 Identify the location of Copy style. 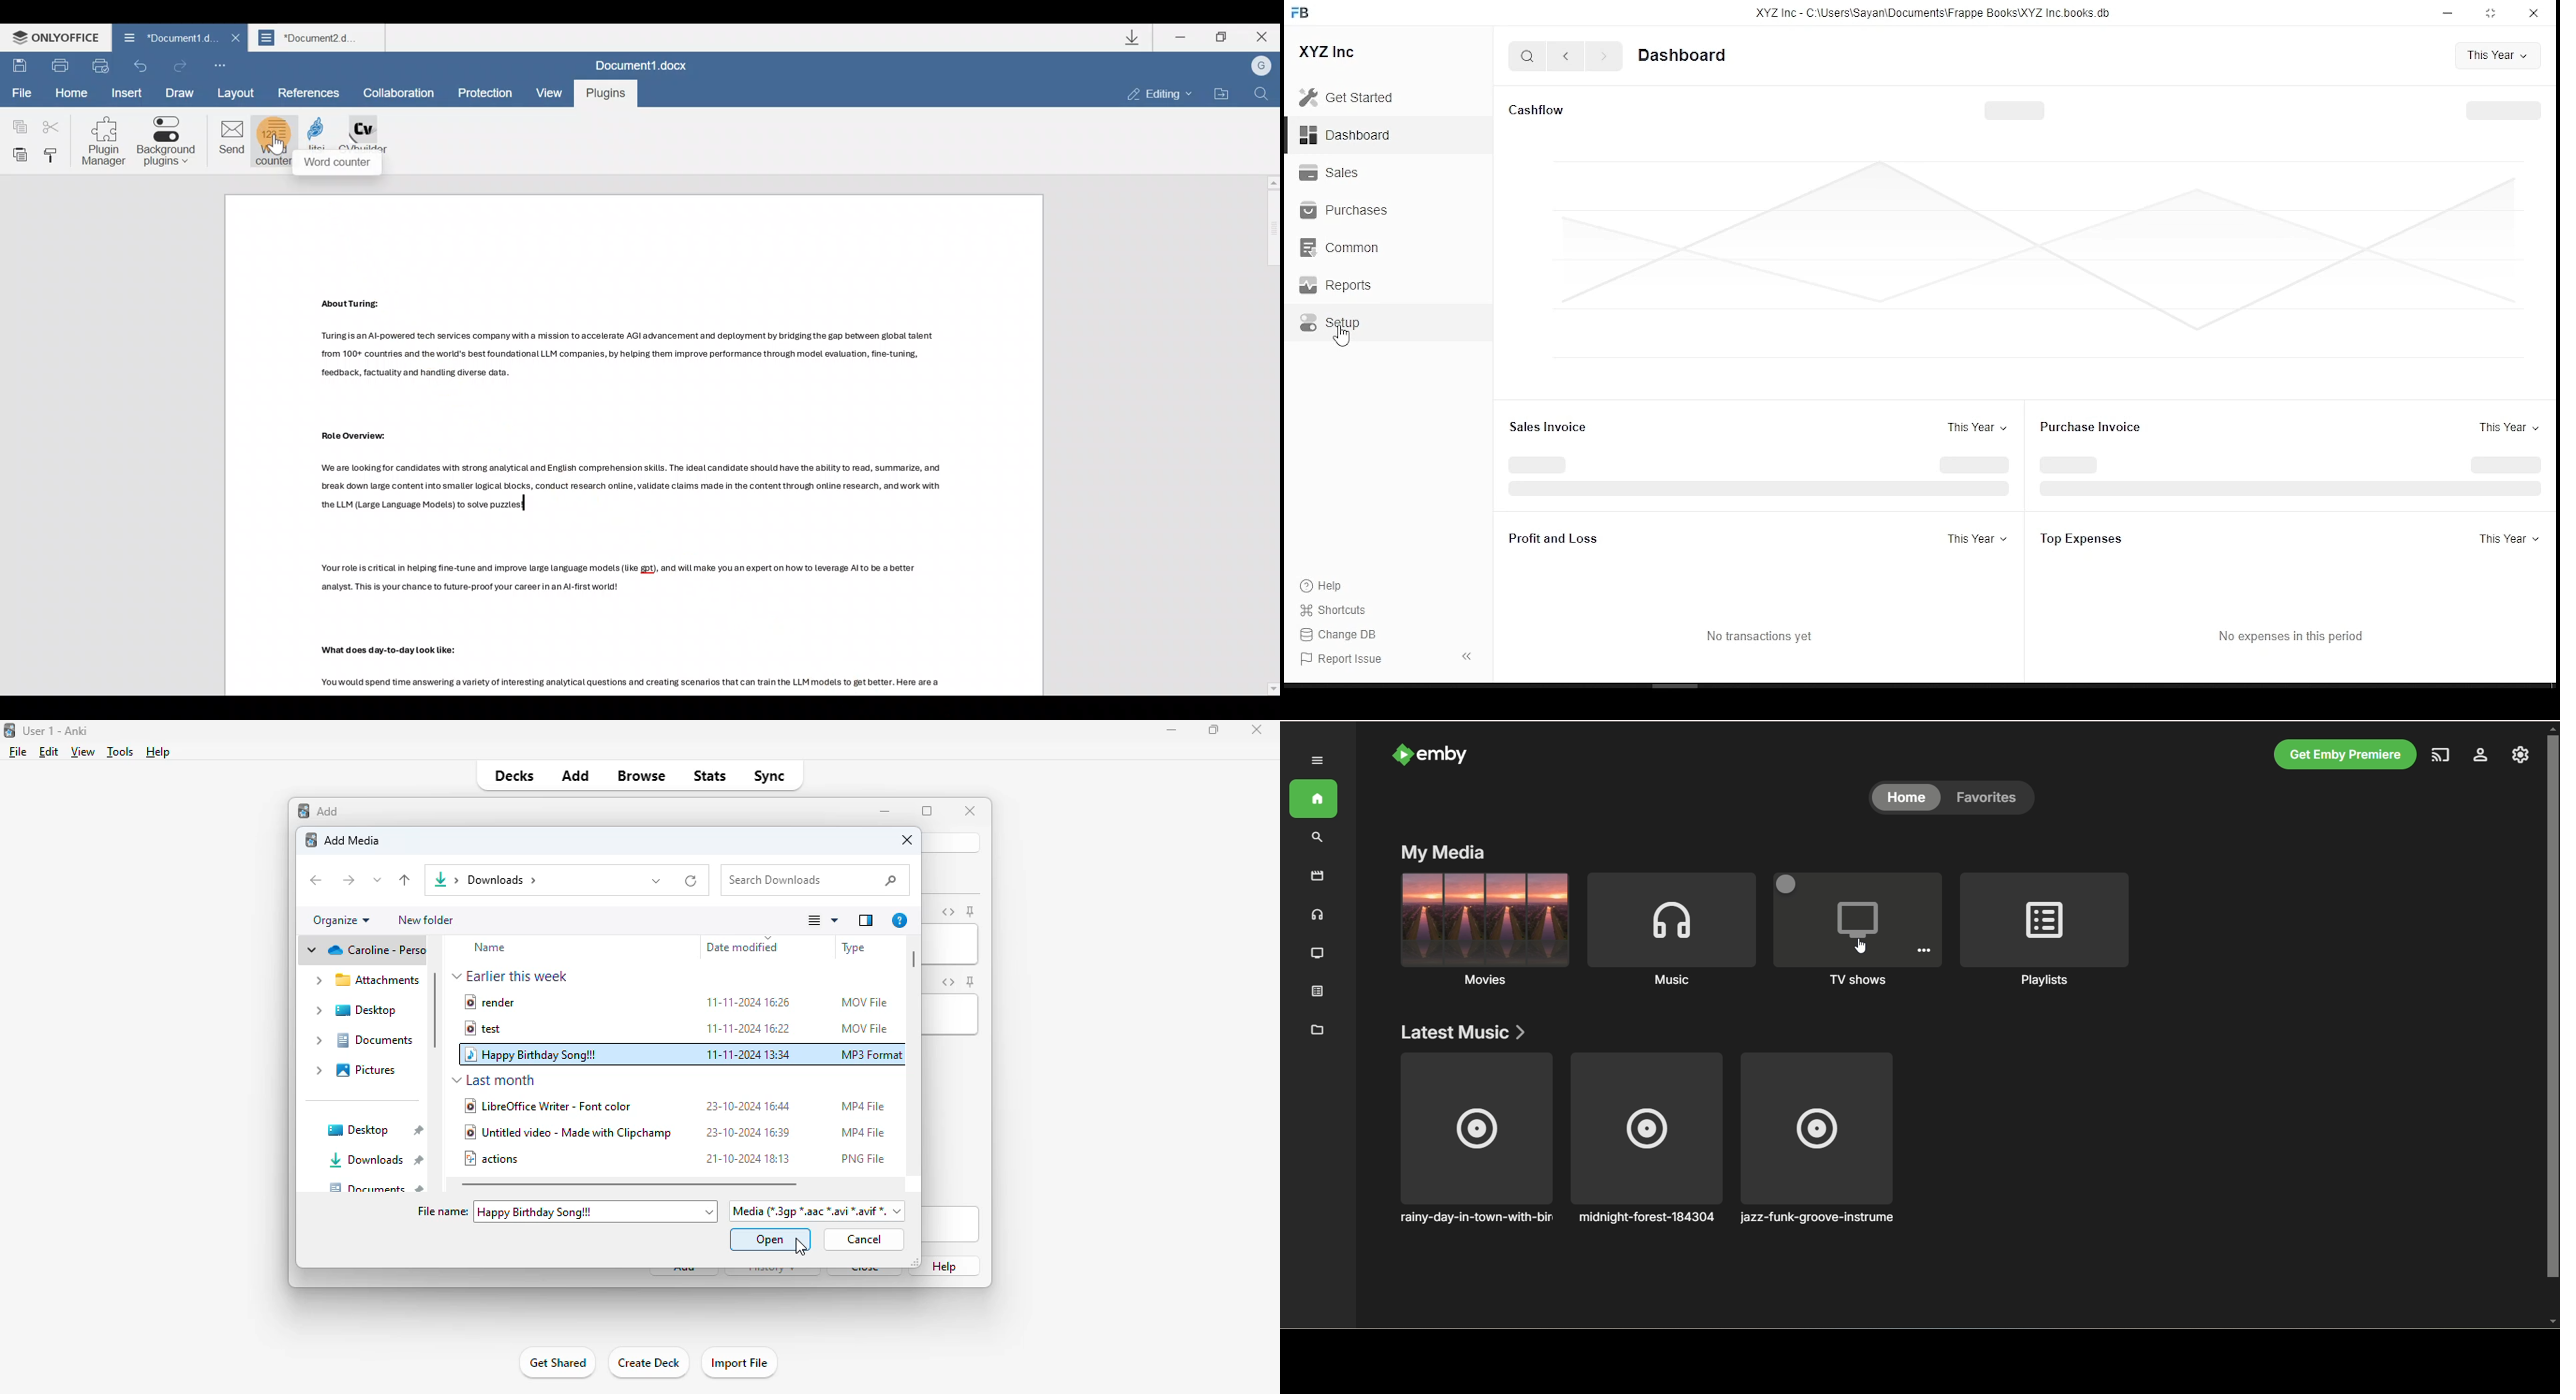
(56, 158).